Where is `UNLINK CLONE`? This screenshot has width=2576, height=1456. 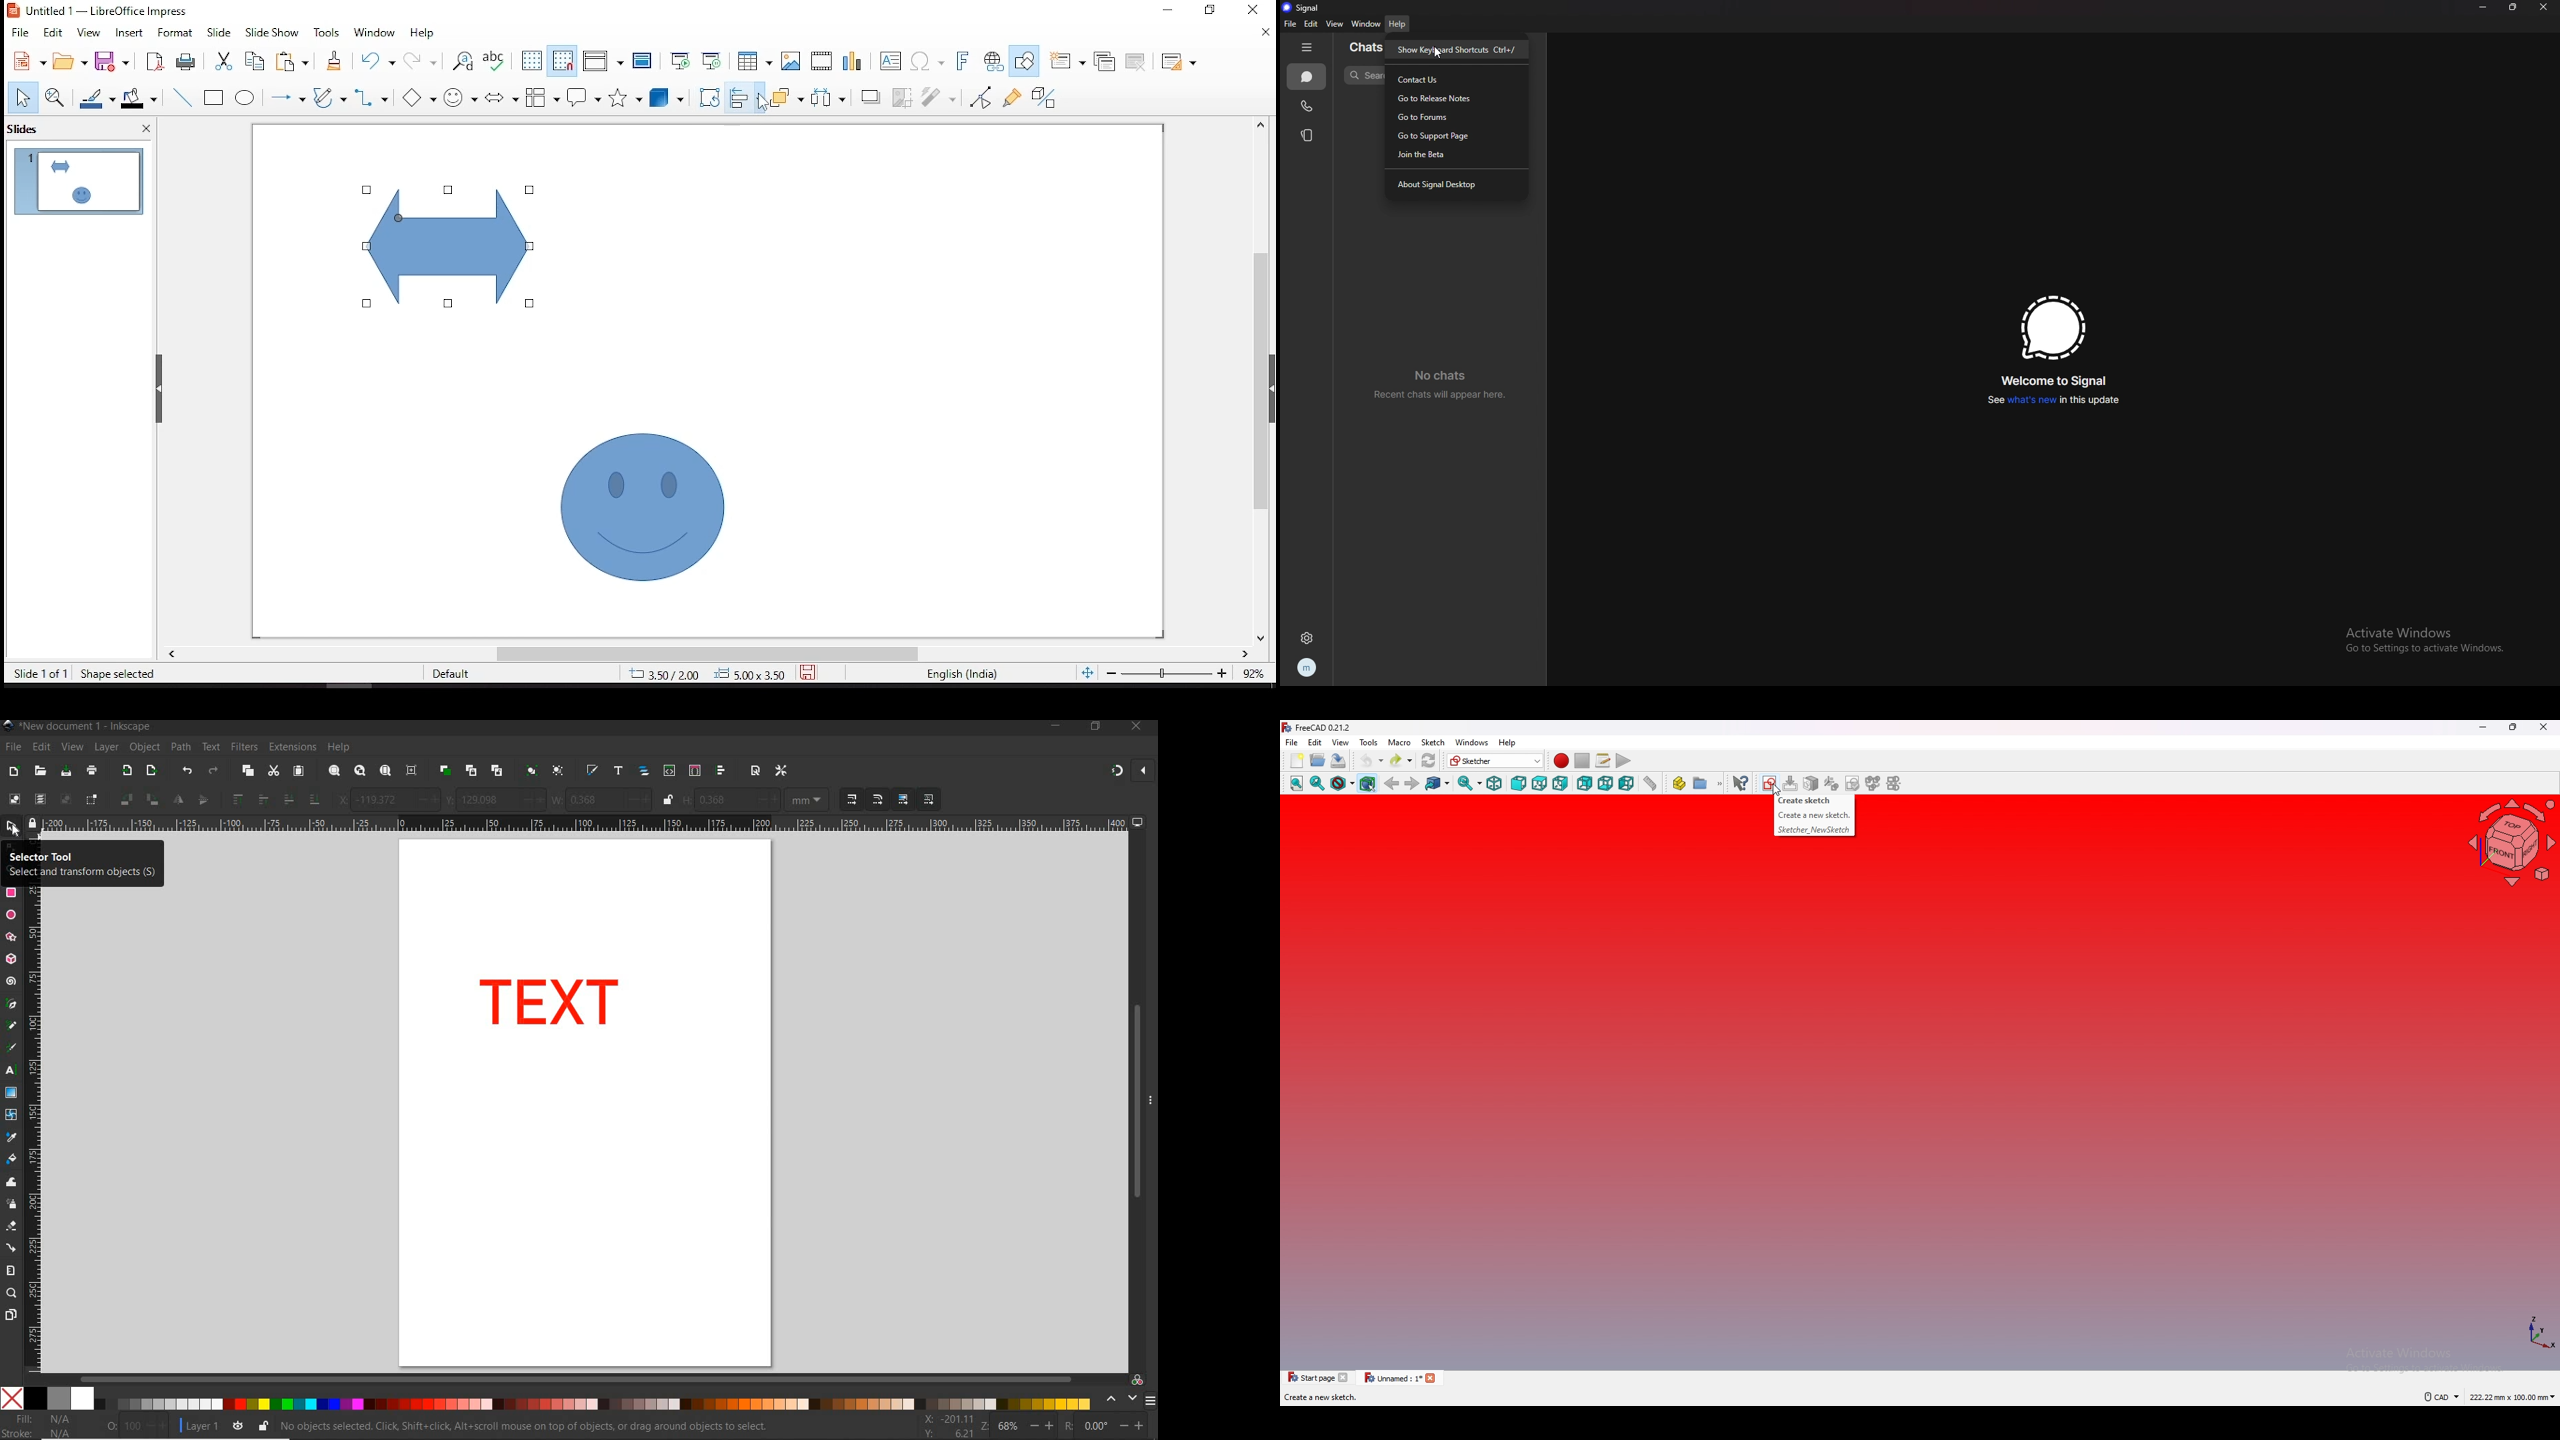 UNLINK CLONE is located at coordinates (497, 772).